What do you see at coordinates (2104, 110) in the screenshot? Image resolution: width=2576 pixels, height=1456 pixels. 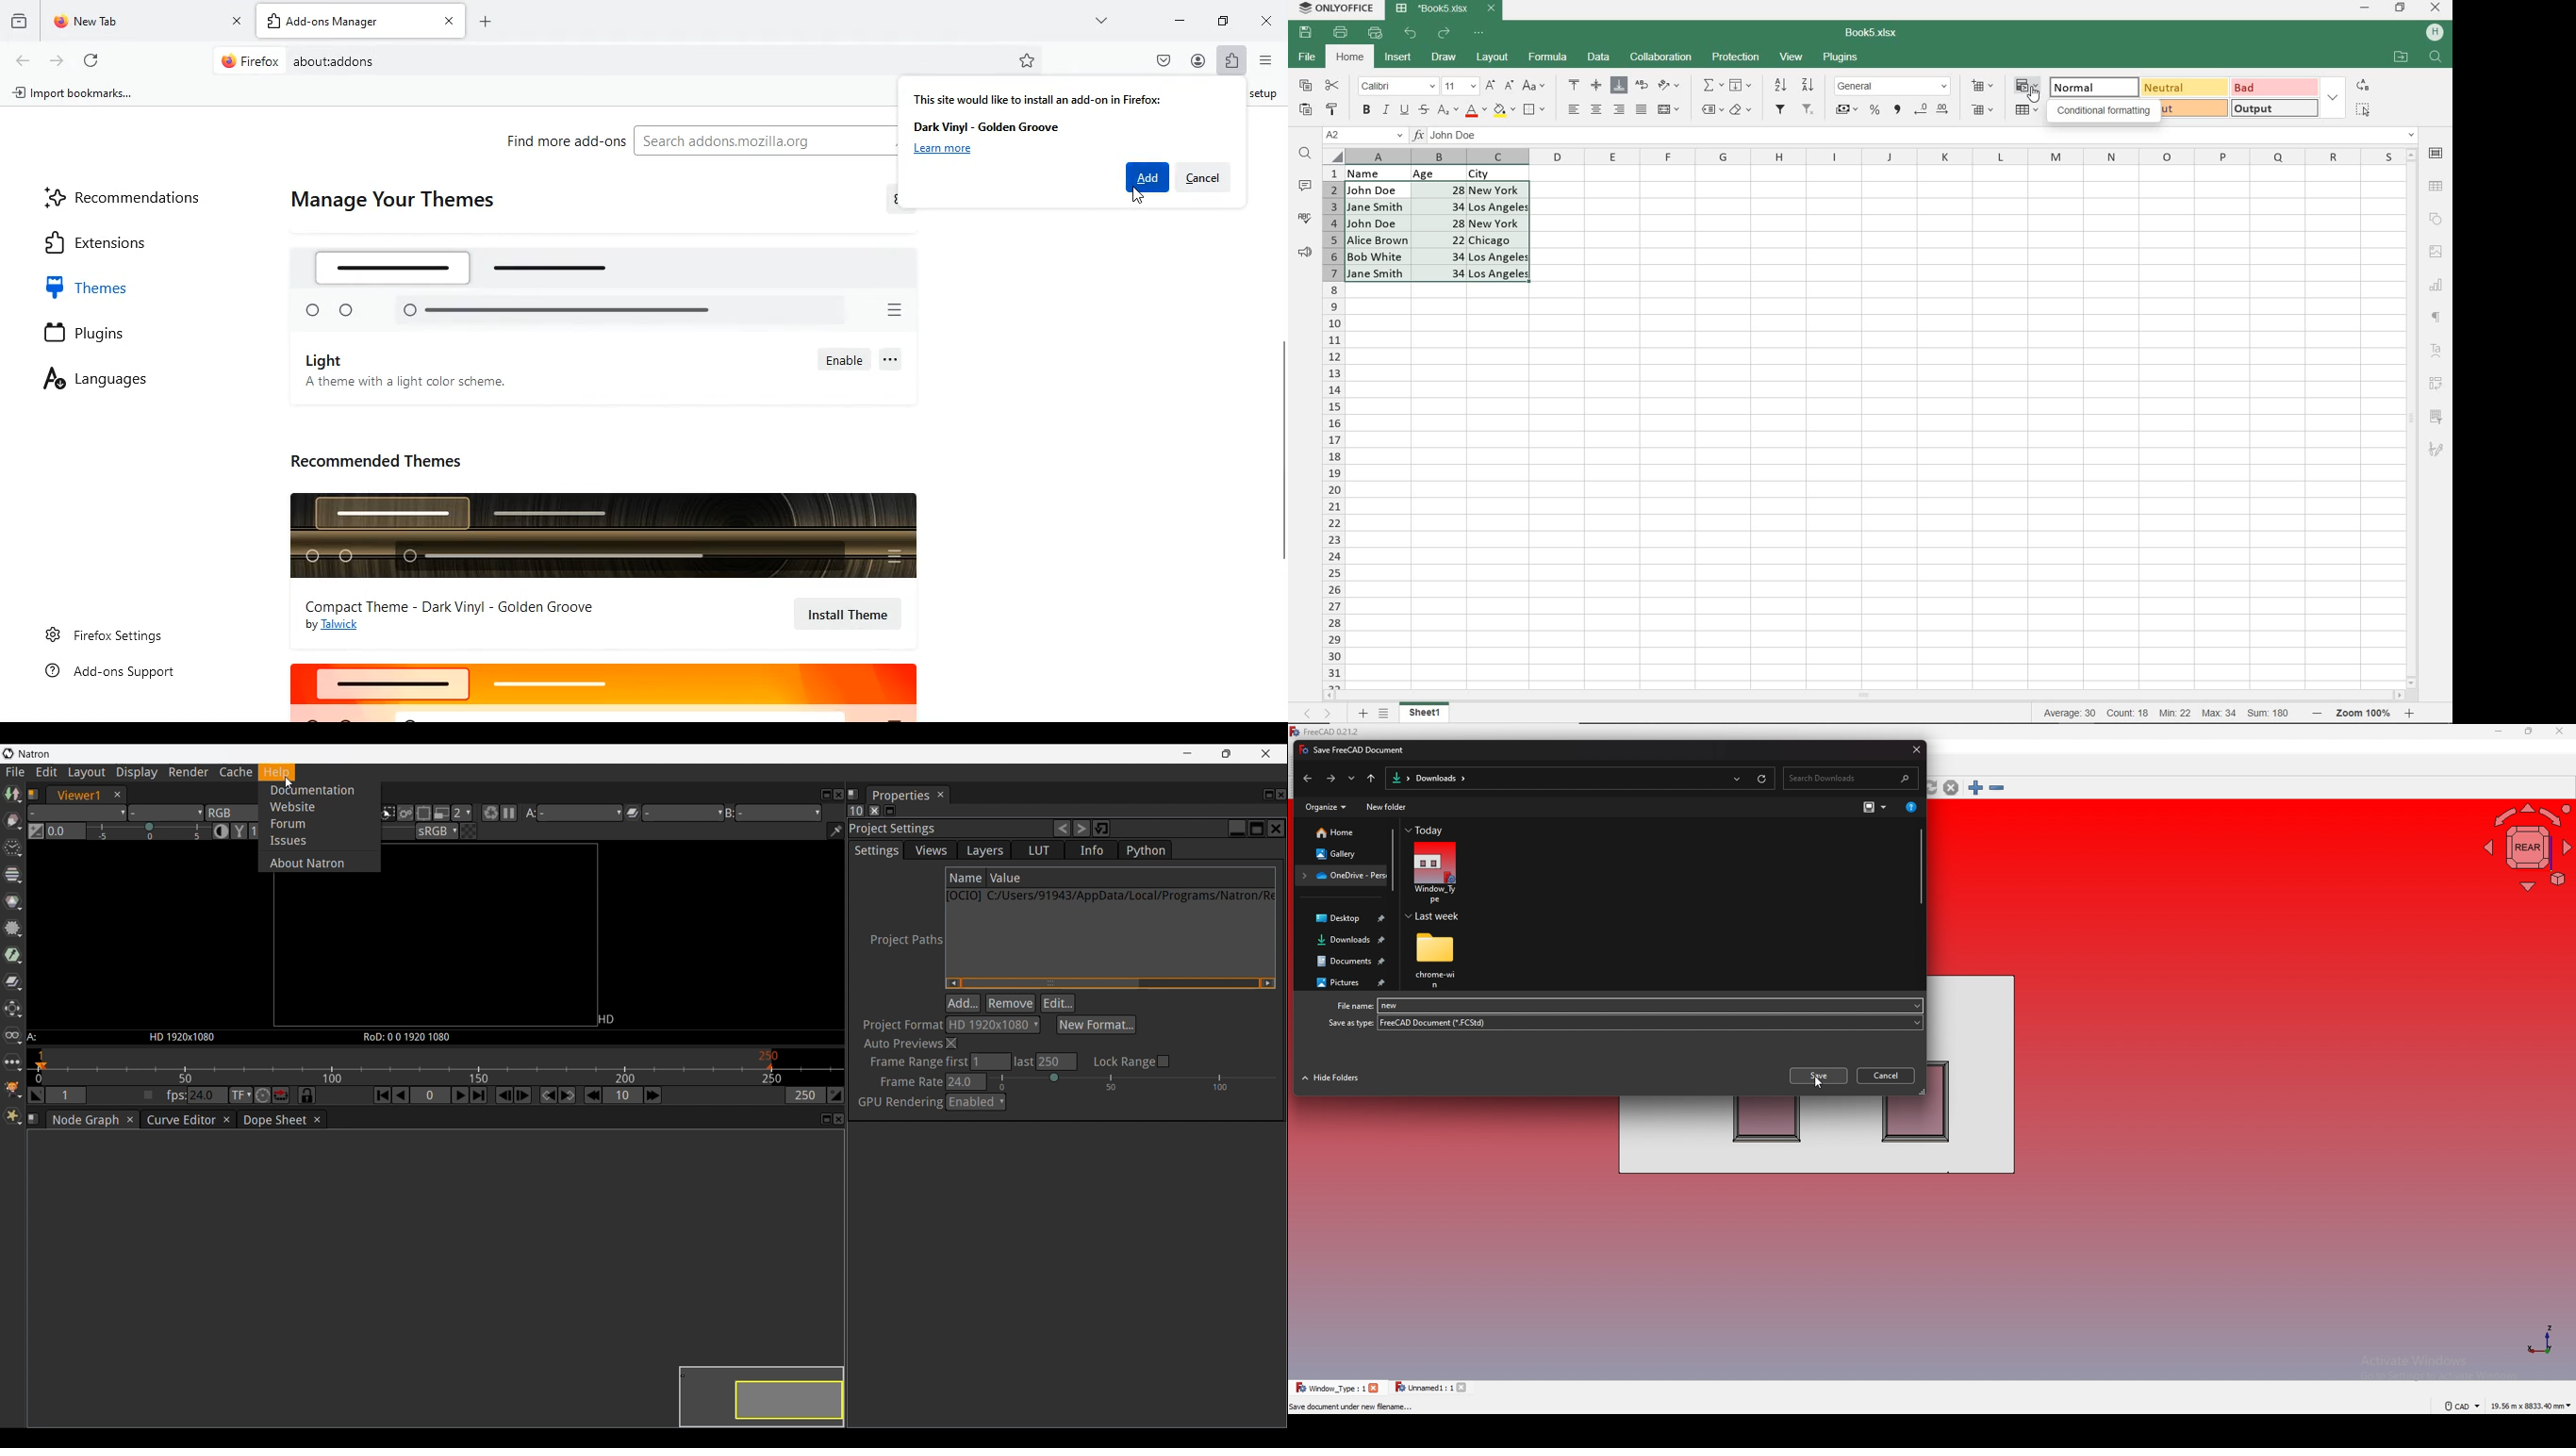 I see `CONDITIONAL FORMATTING` at bounding box center [2104, 110].